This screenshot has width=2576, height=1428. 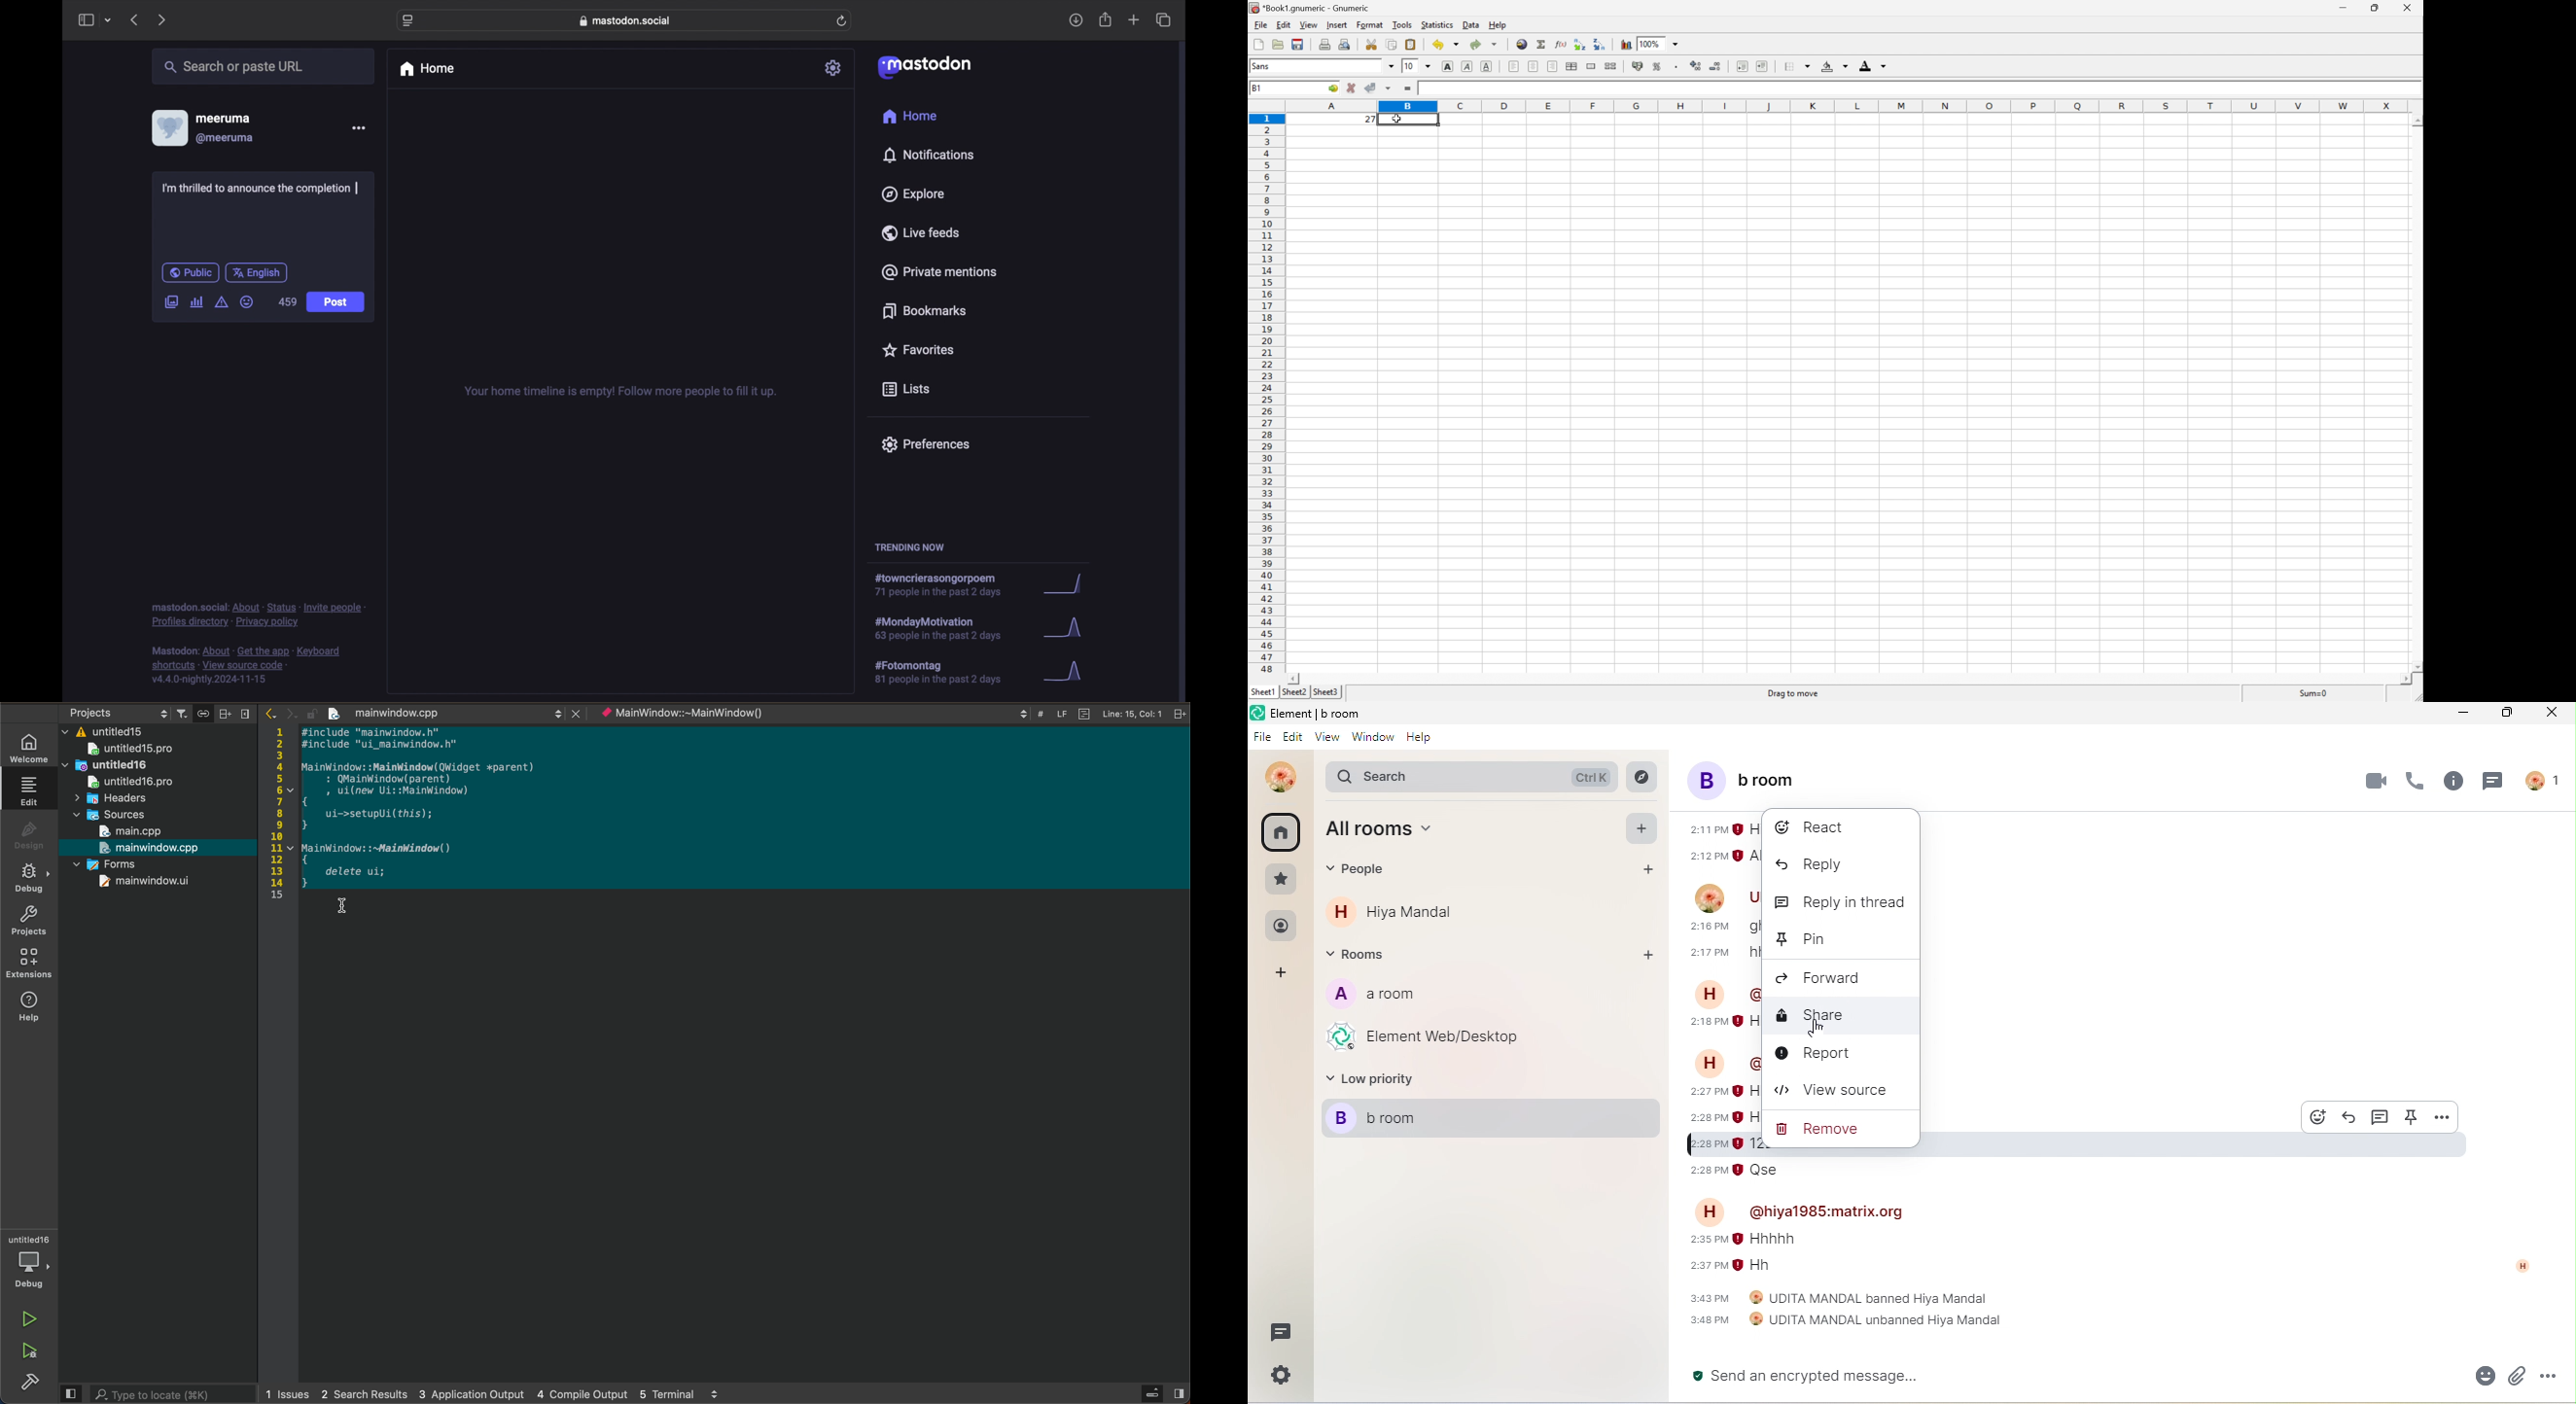 I want to click on downloads, so click(x=1076, y=20).